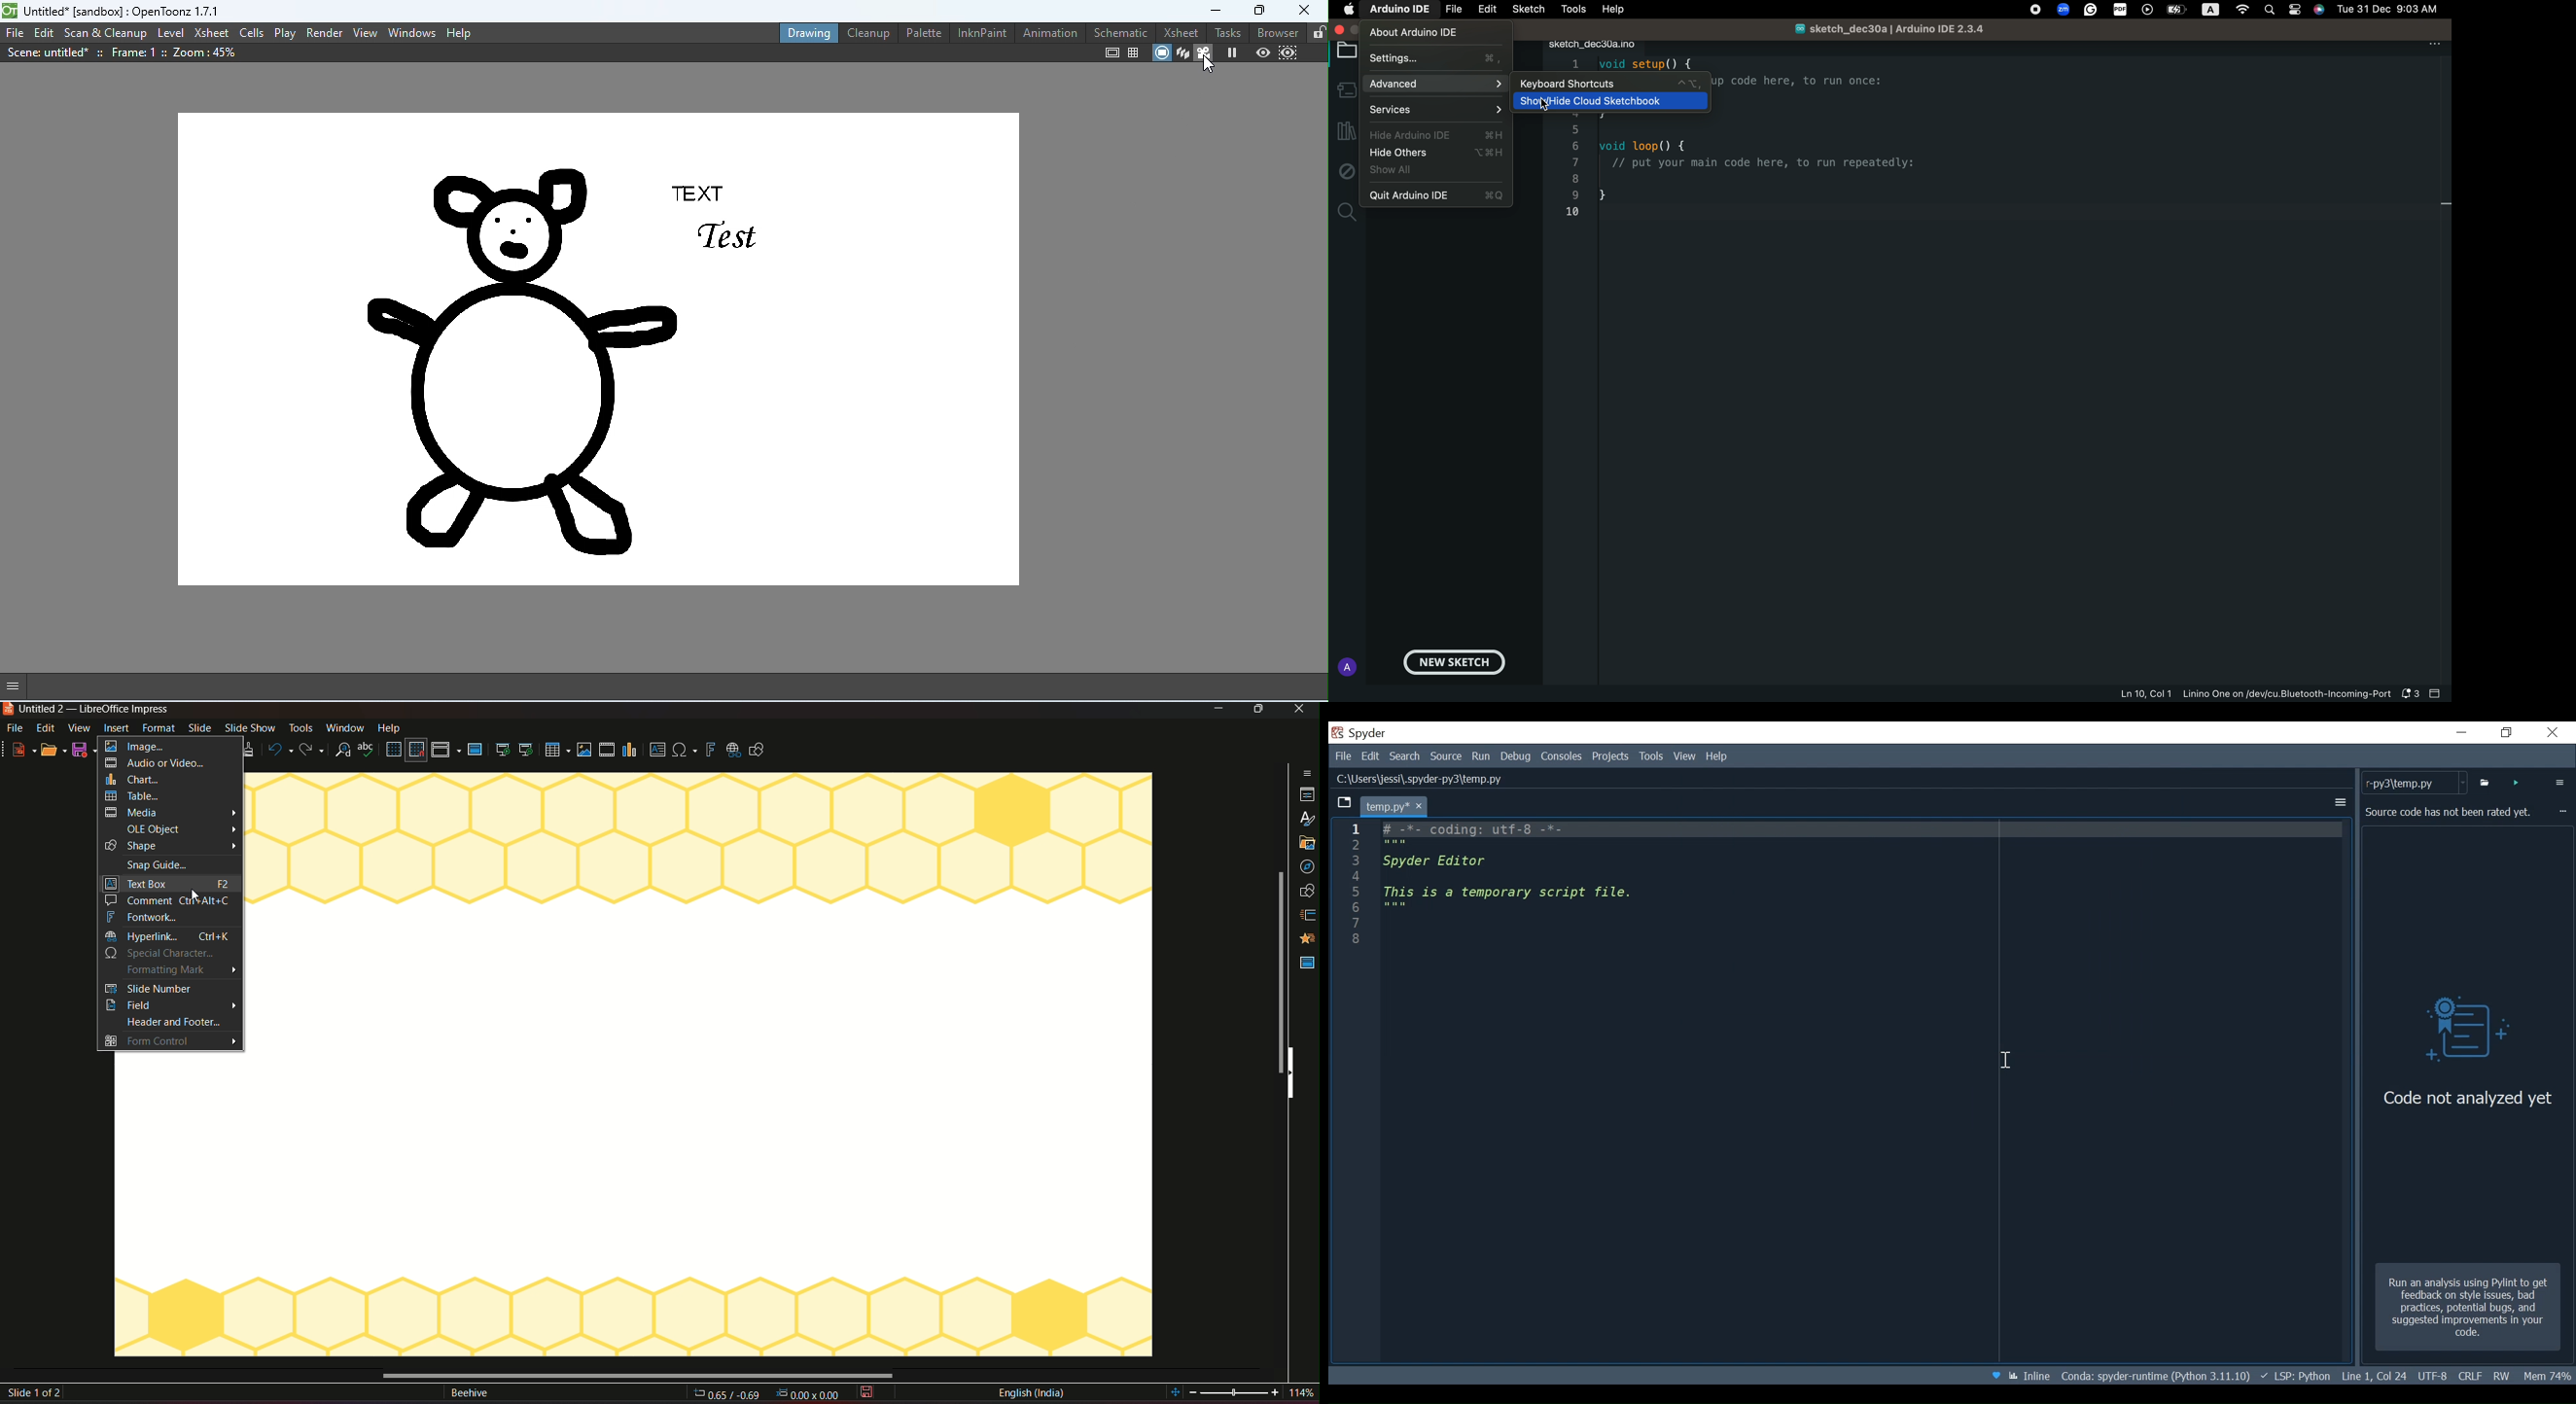  Describe the element at coordinates (1309, 891) in the screenshot. I see `shapes` at that location.